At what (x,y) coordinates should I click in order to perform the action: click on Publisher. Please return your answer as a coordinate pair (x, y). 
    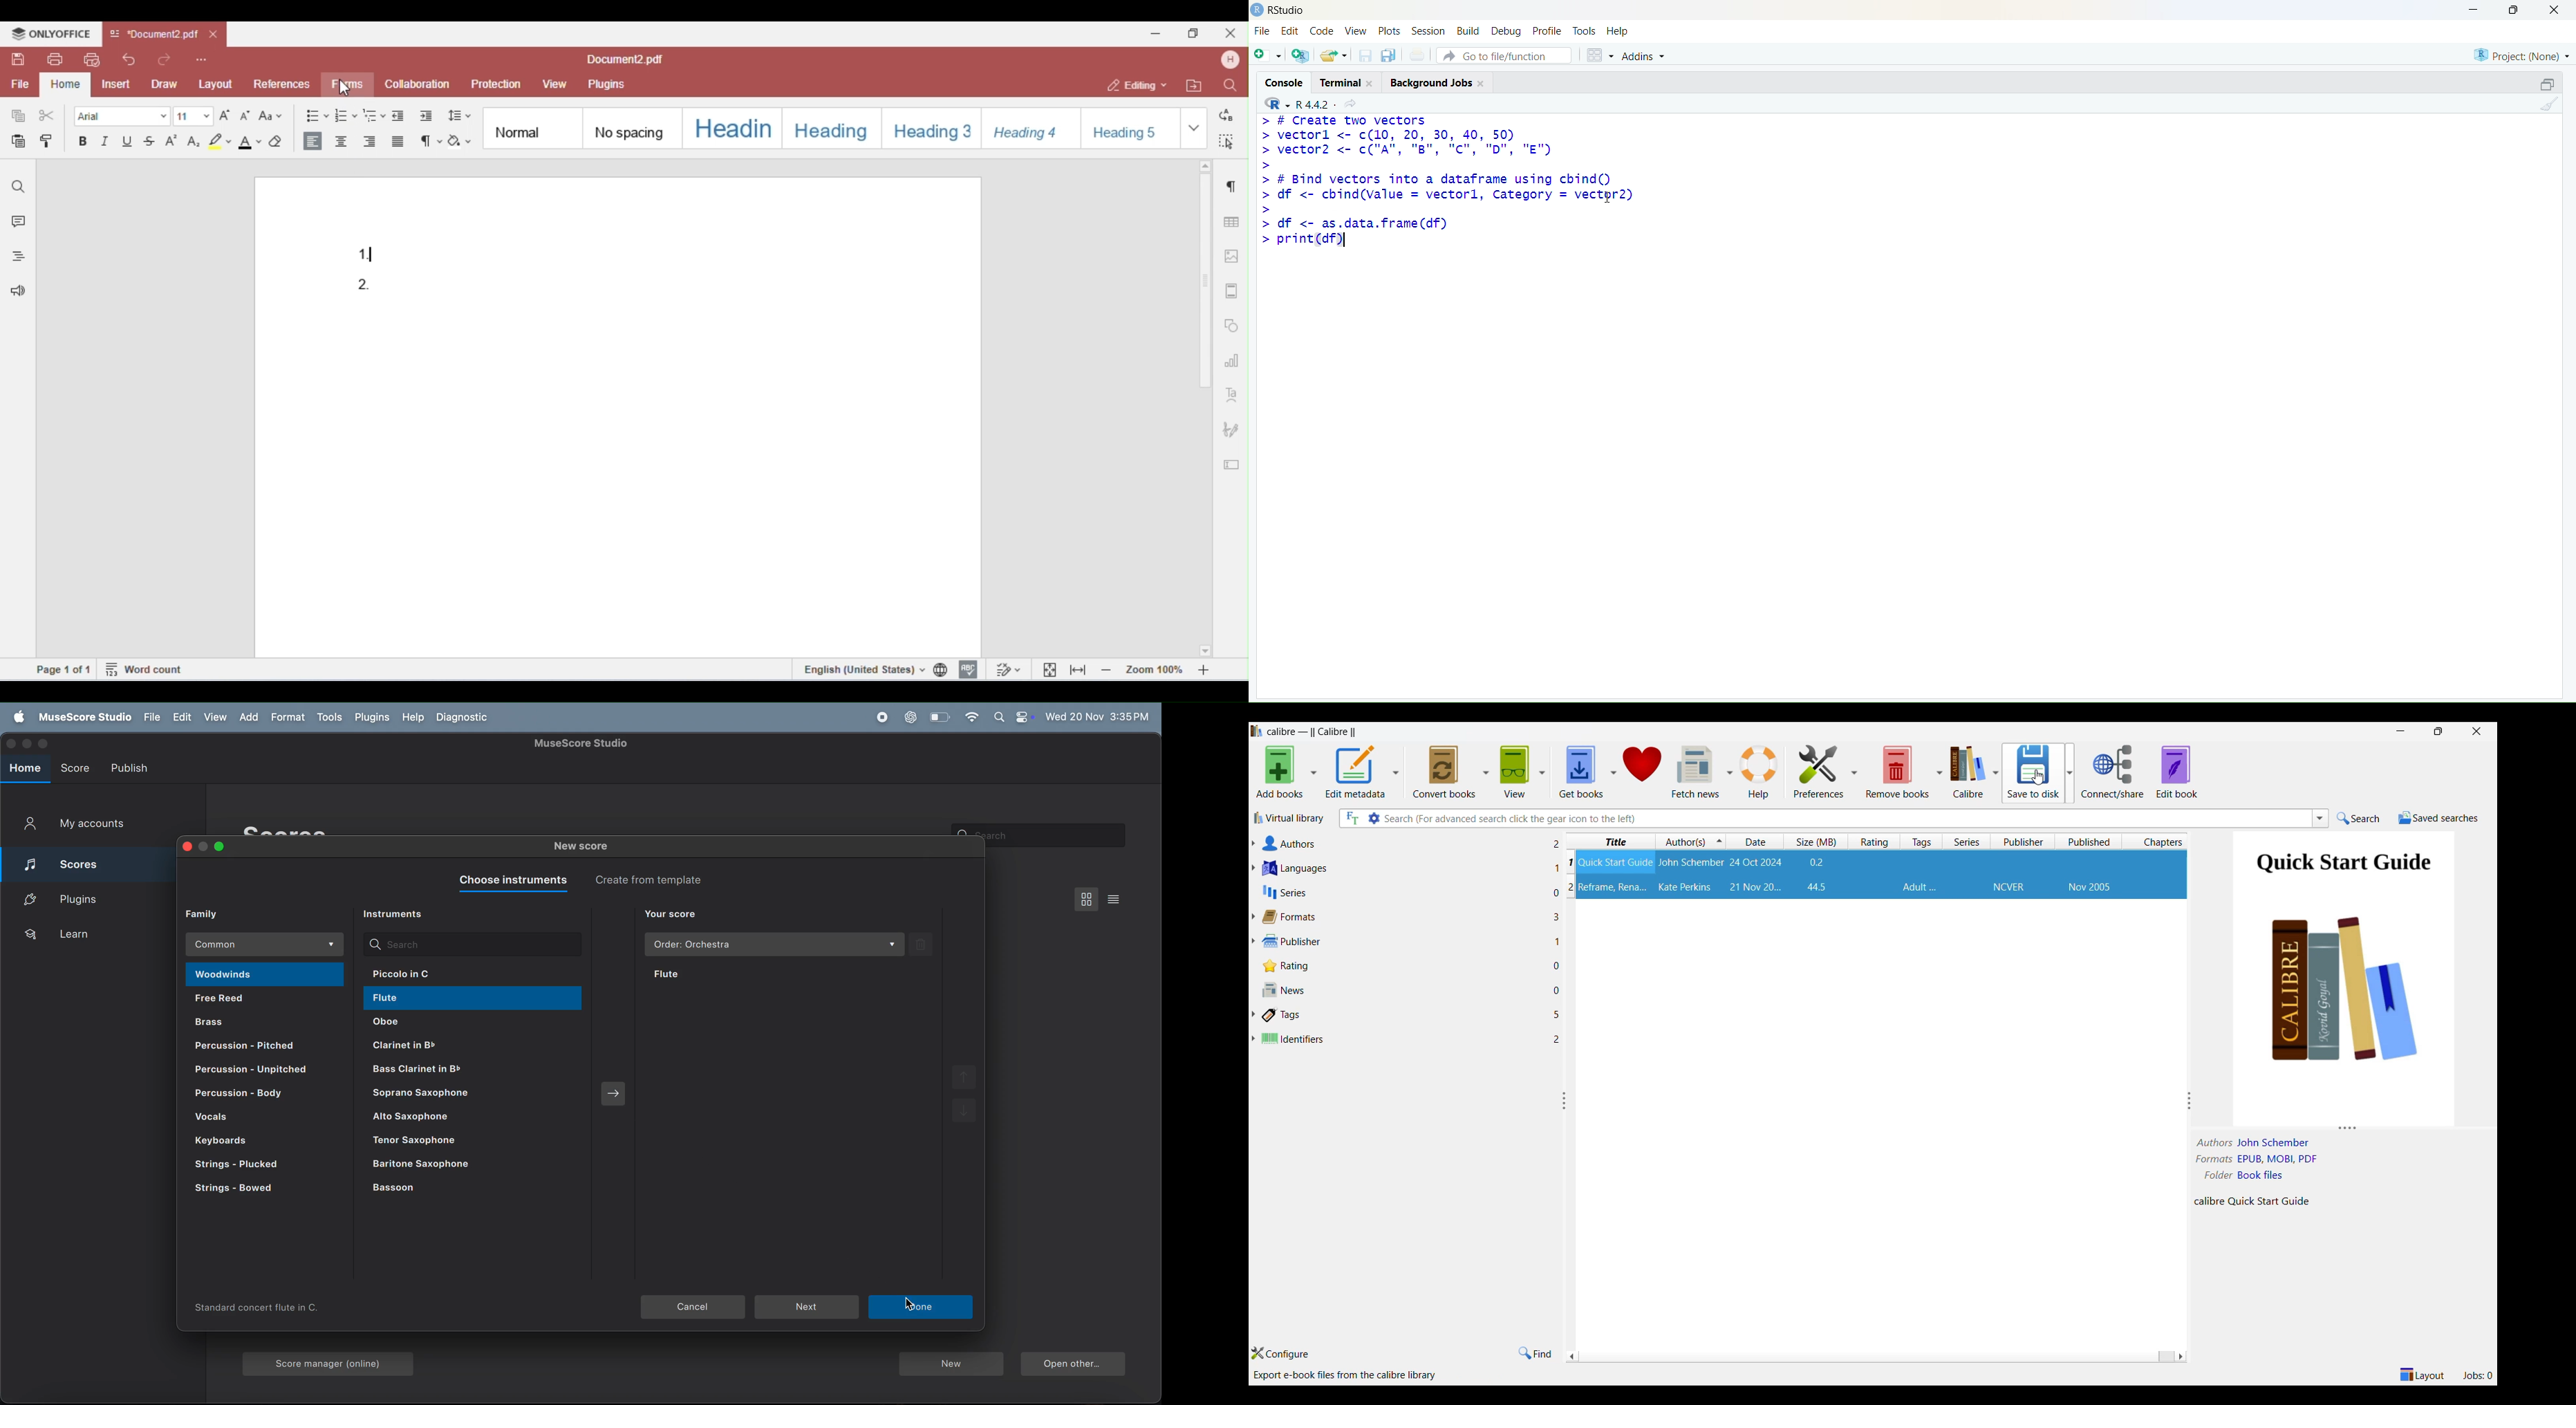
    Looking at the image, I should click on (2008, 888).